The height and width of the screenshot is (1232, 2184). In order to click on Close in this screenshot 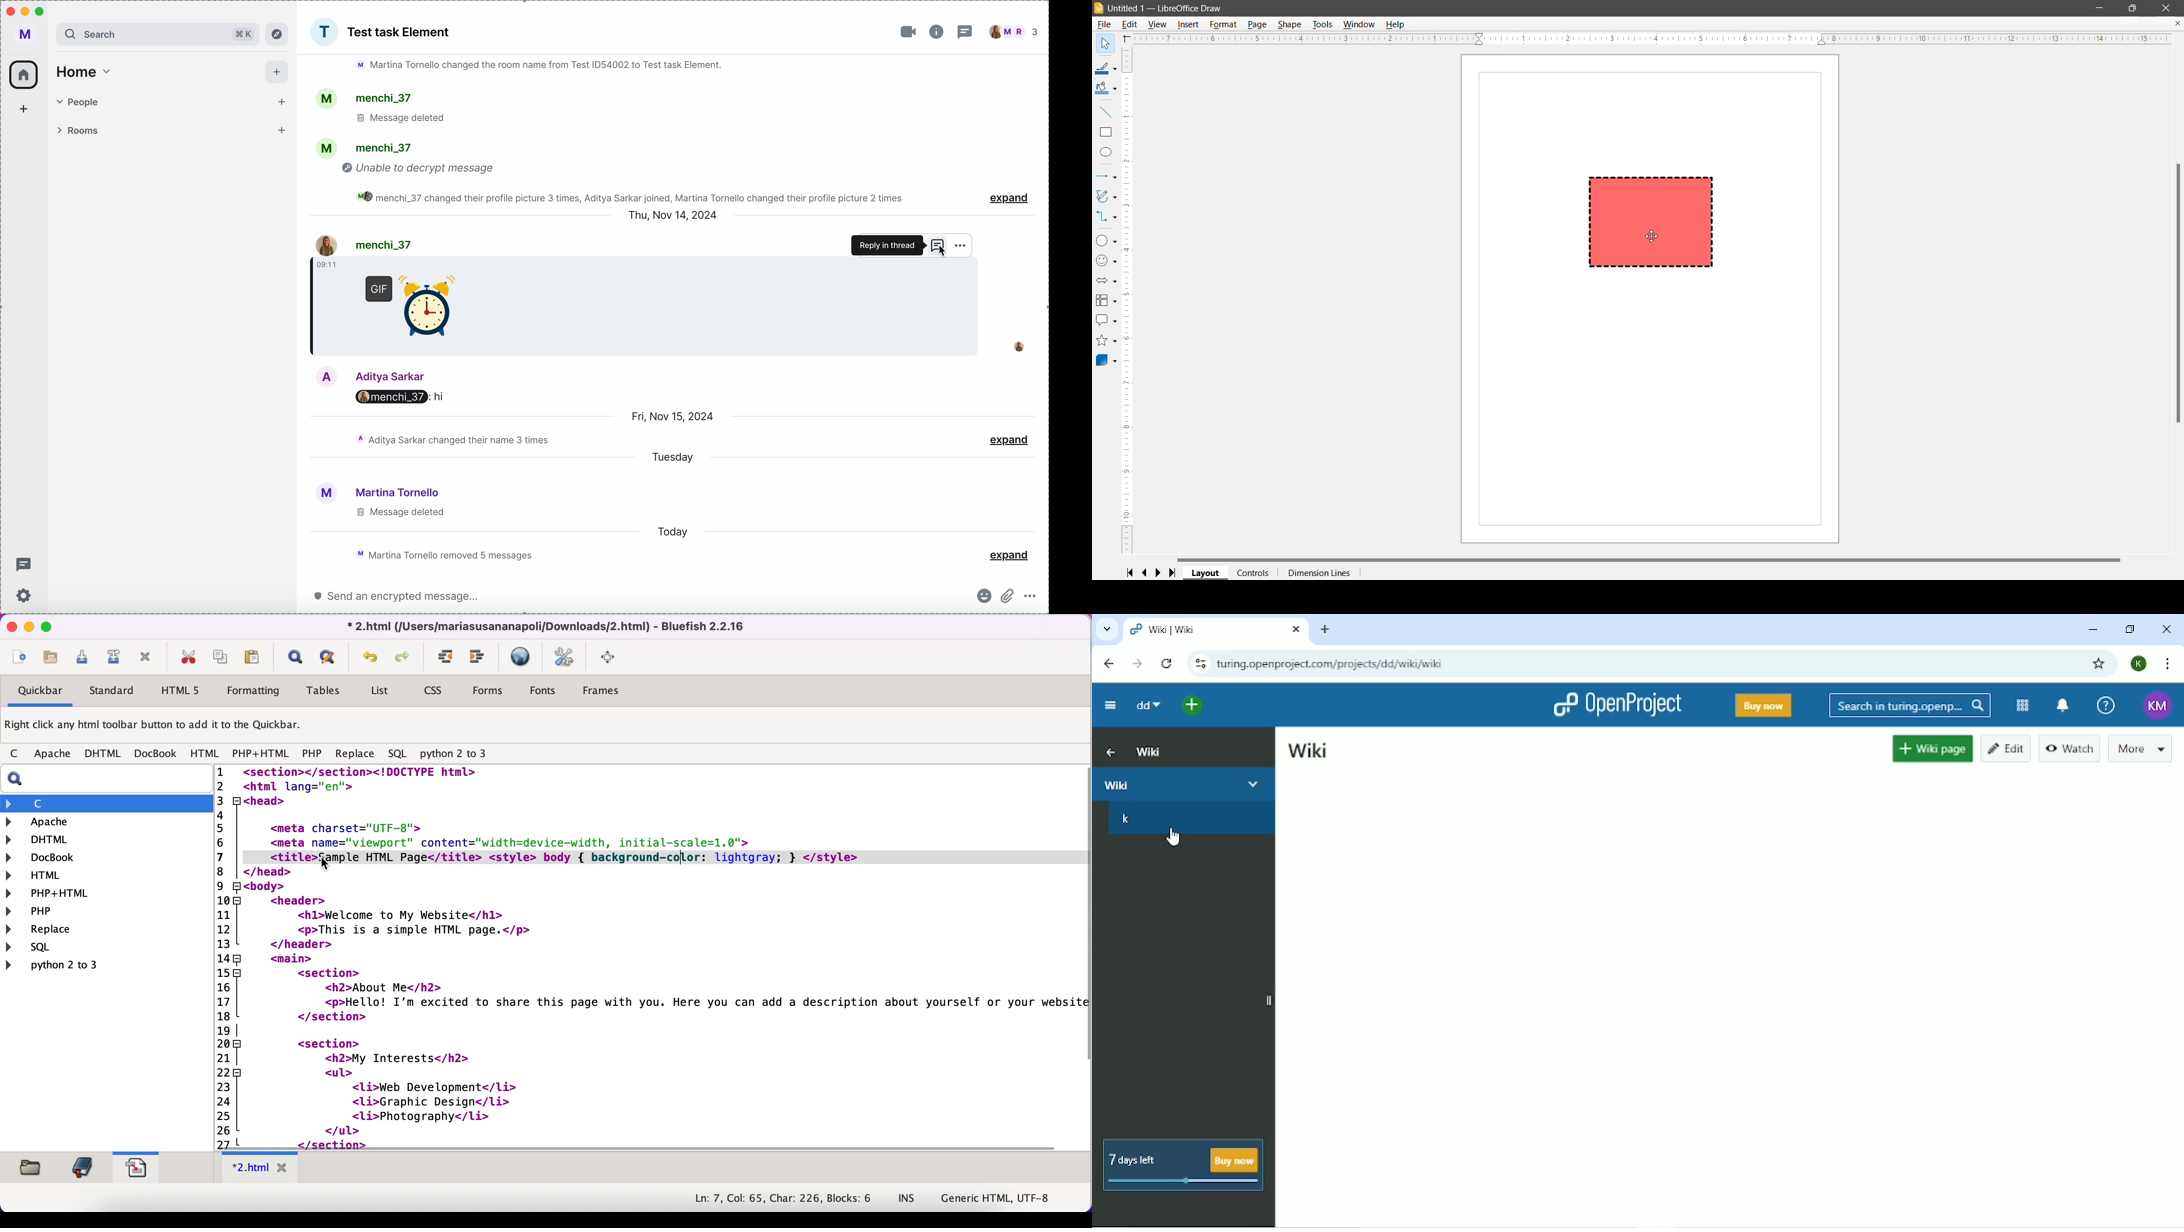, I will do `click(2166, 9)`.